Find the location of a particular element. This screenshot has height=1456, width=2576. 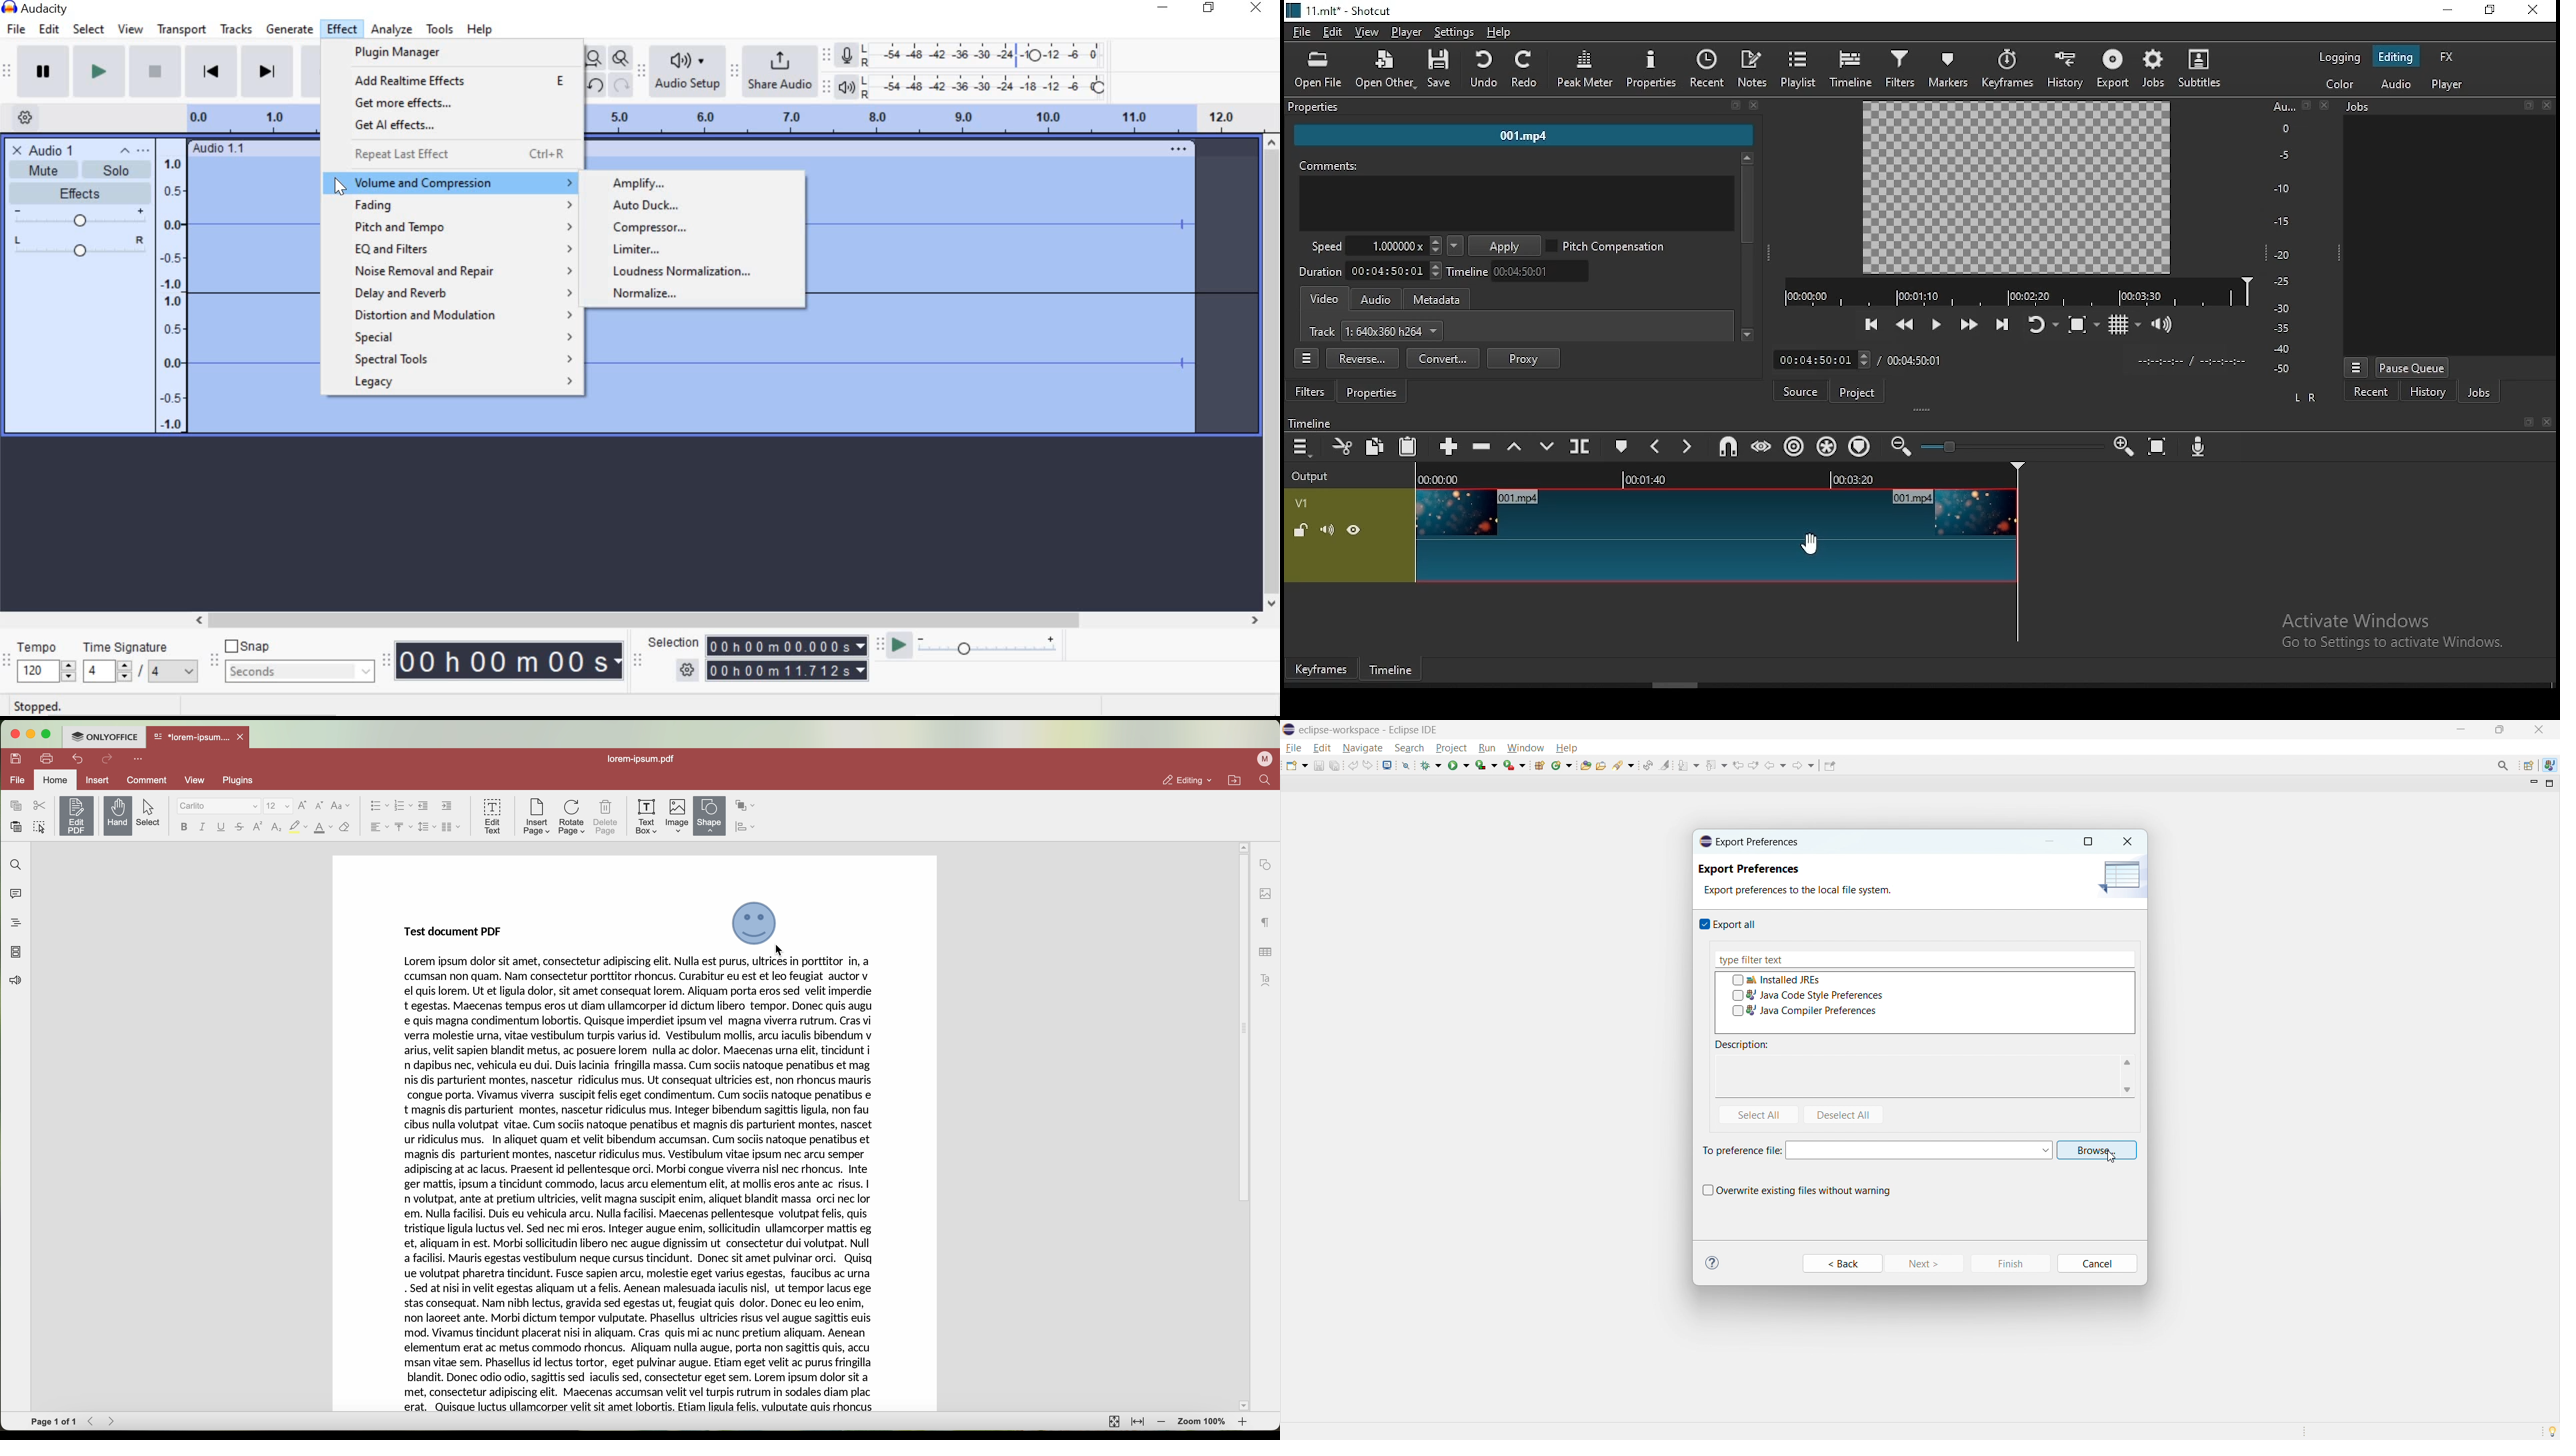

ripple delete is located at coordinates (1484, 446).